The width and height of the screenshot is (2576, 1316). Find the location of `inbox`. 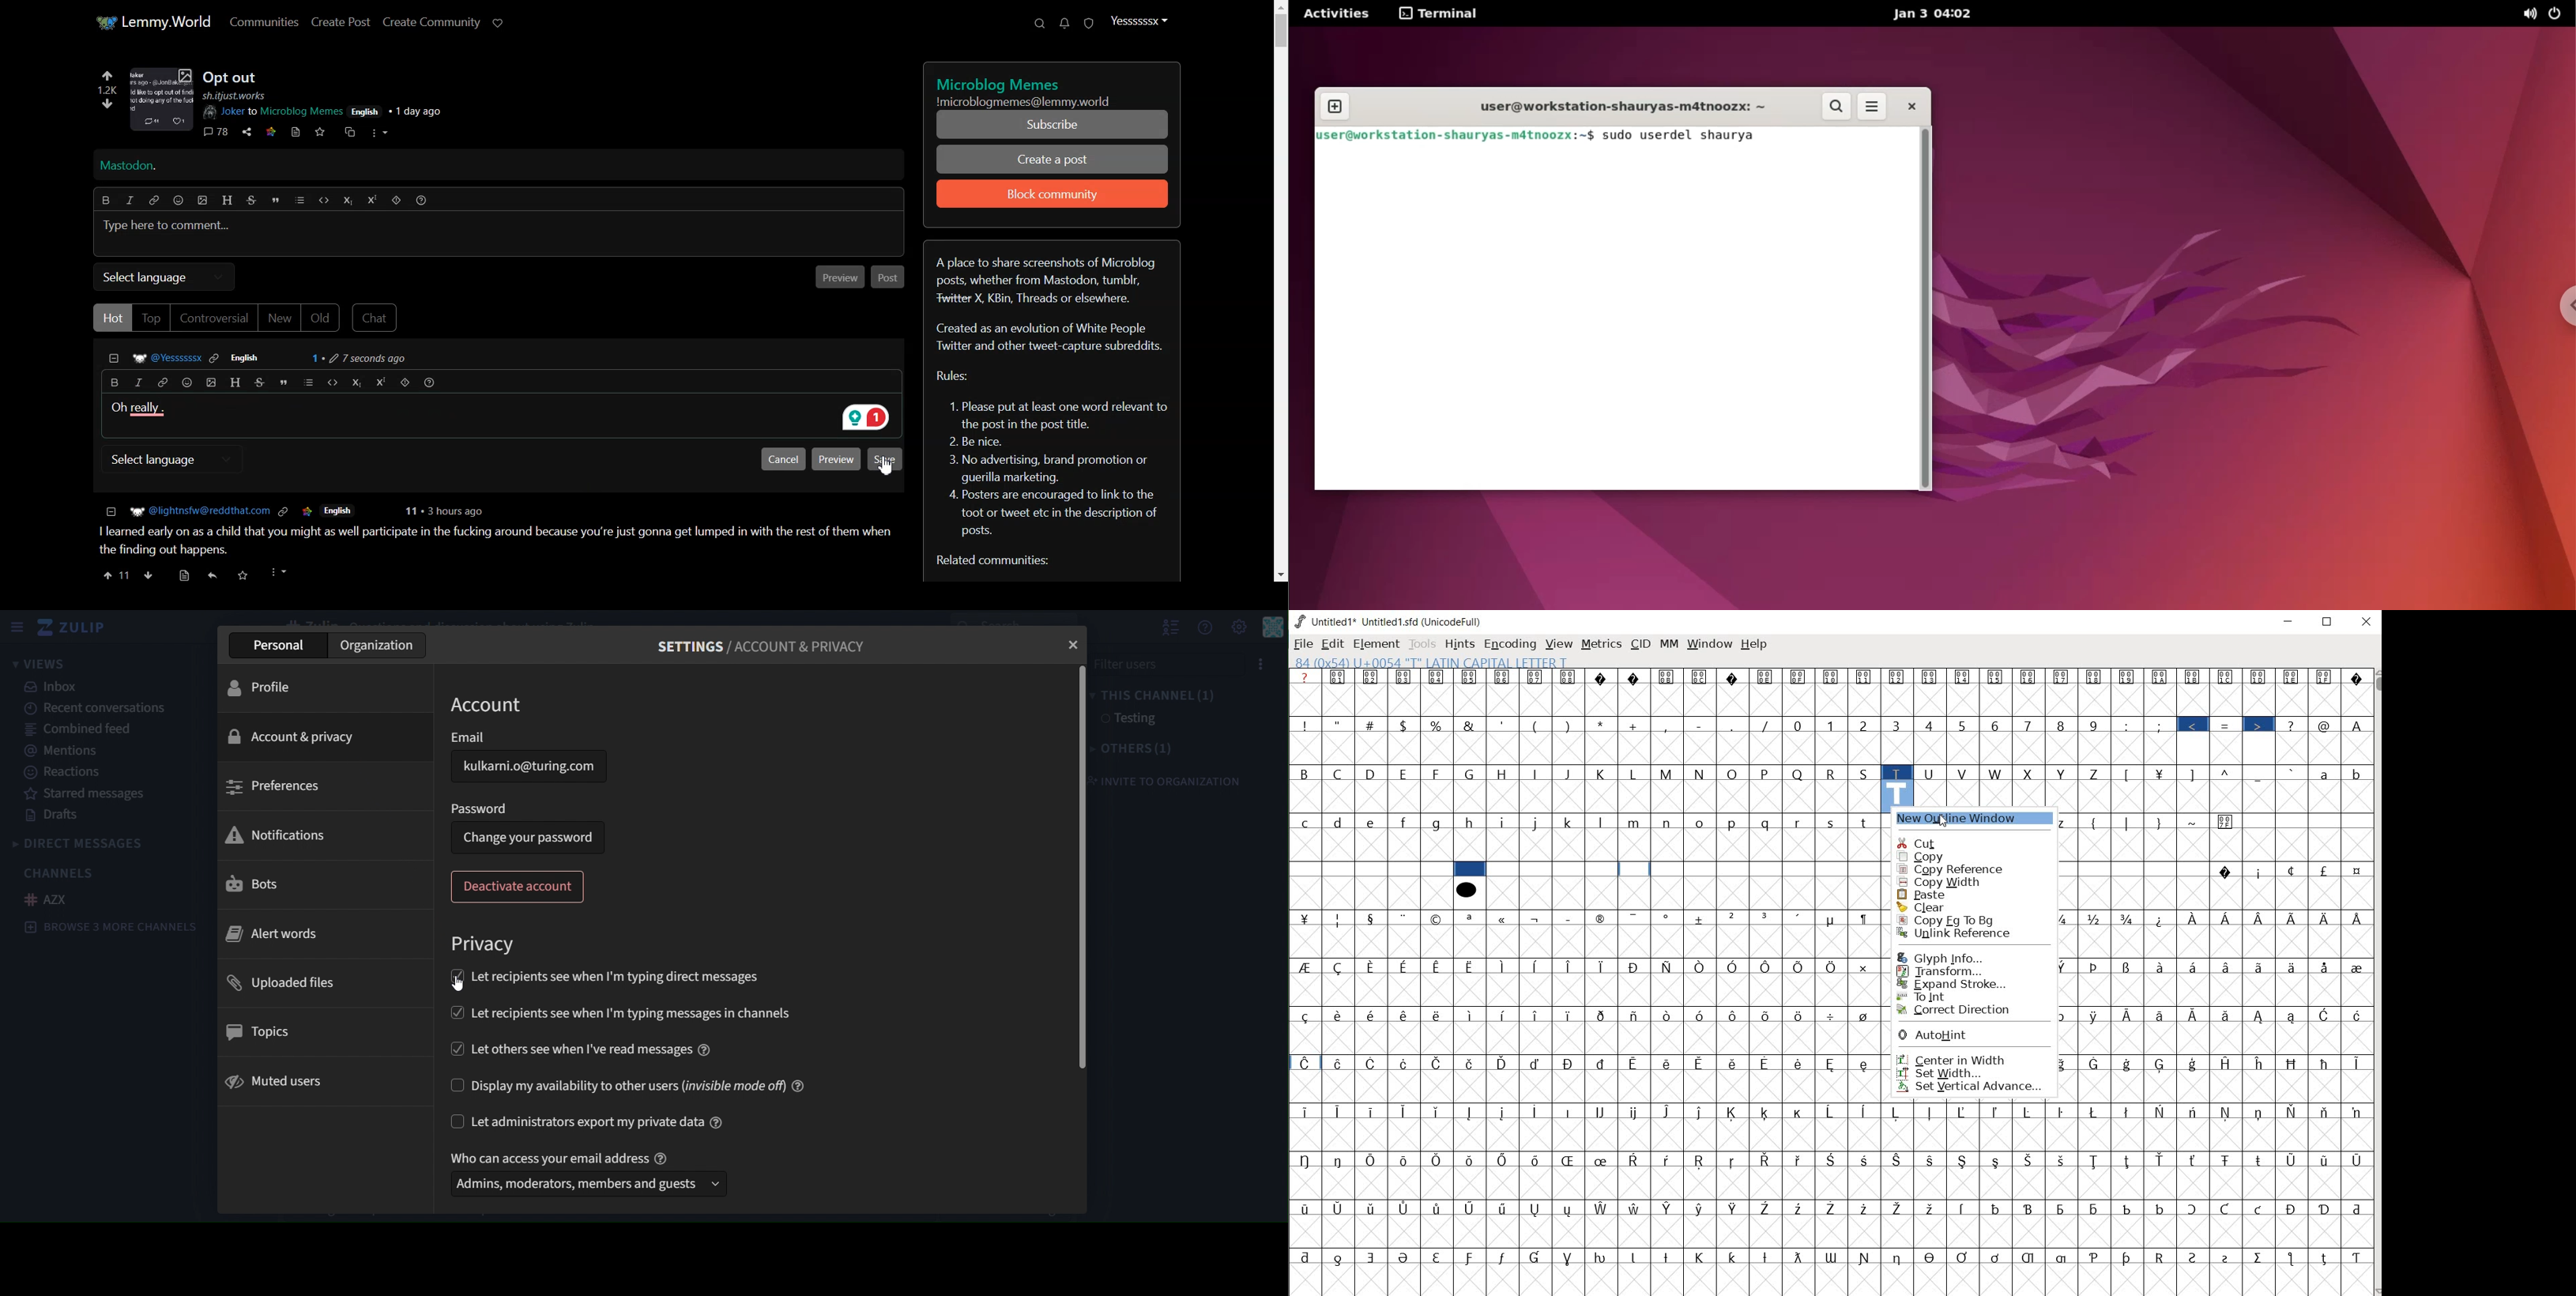

inbox is located at coordinates (66, 687).